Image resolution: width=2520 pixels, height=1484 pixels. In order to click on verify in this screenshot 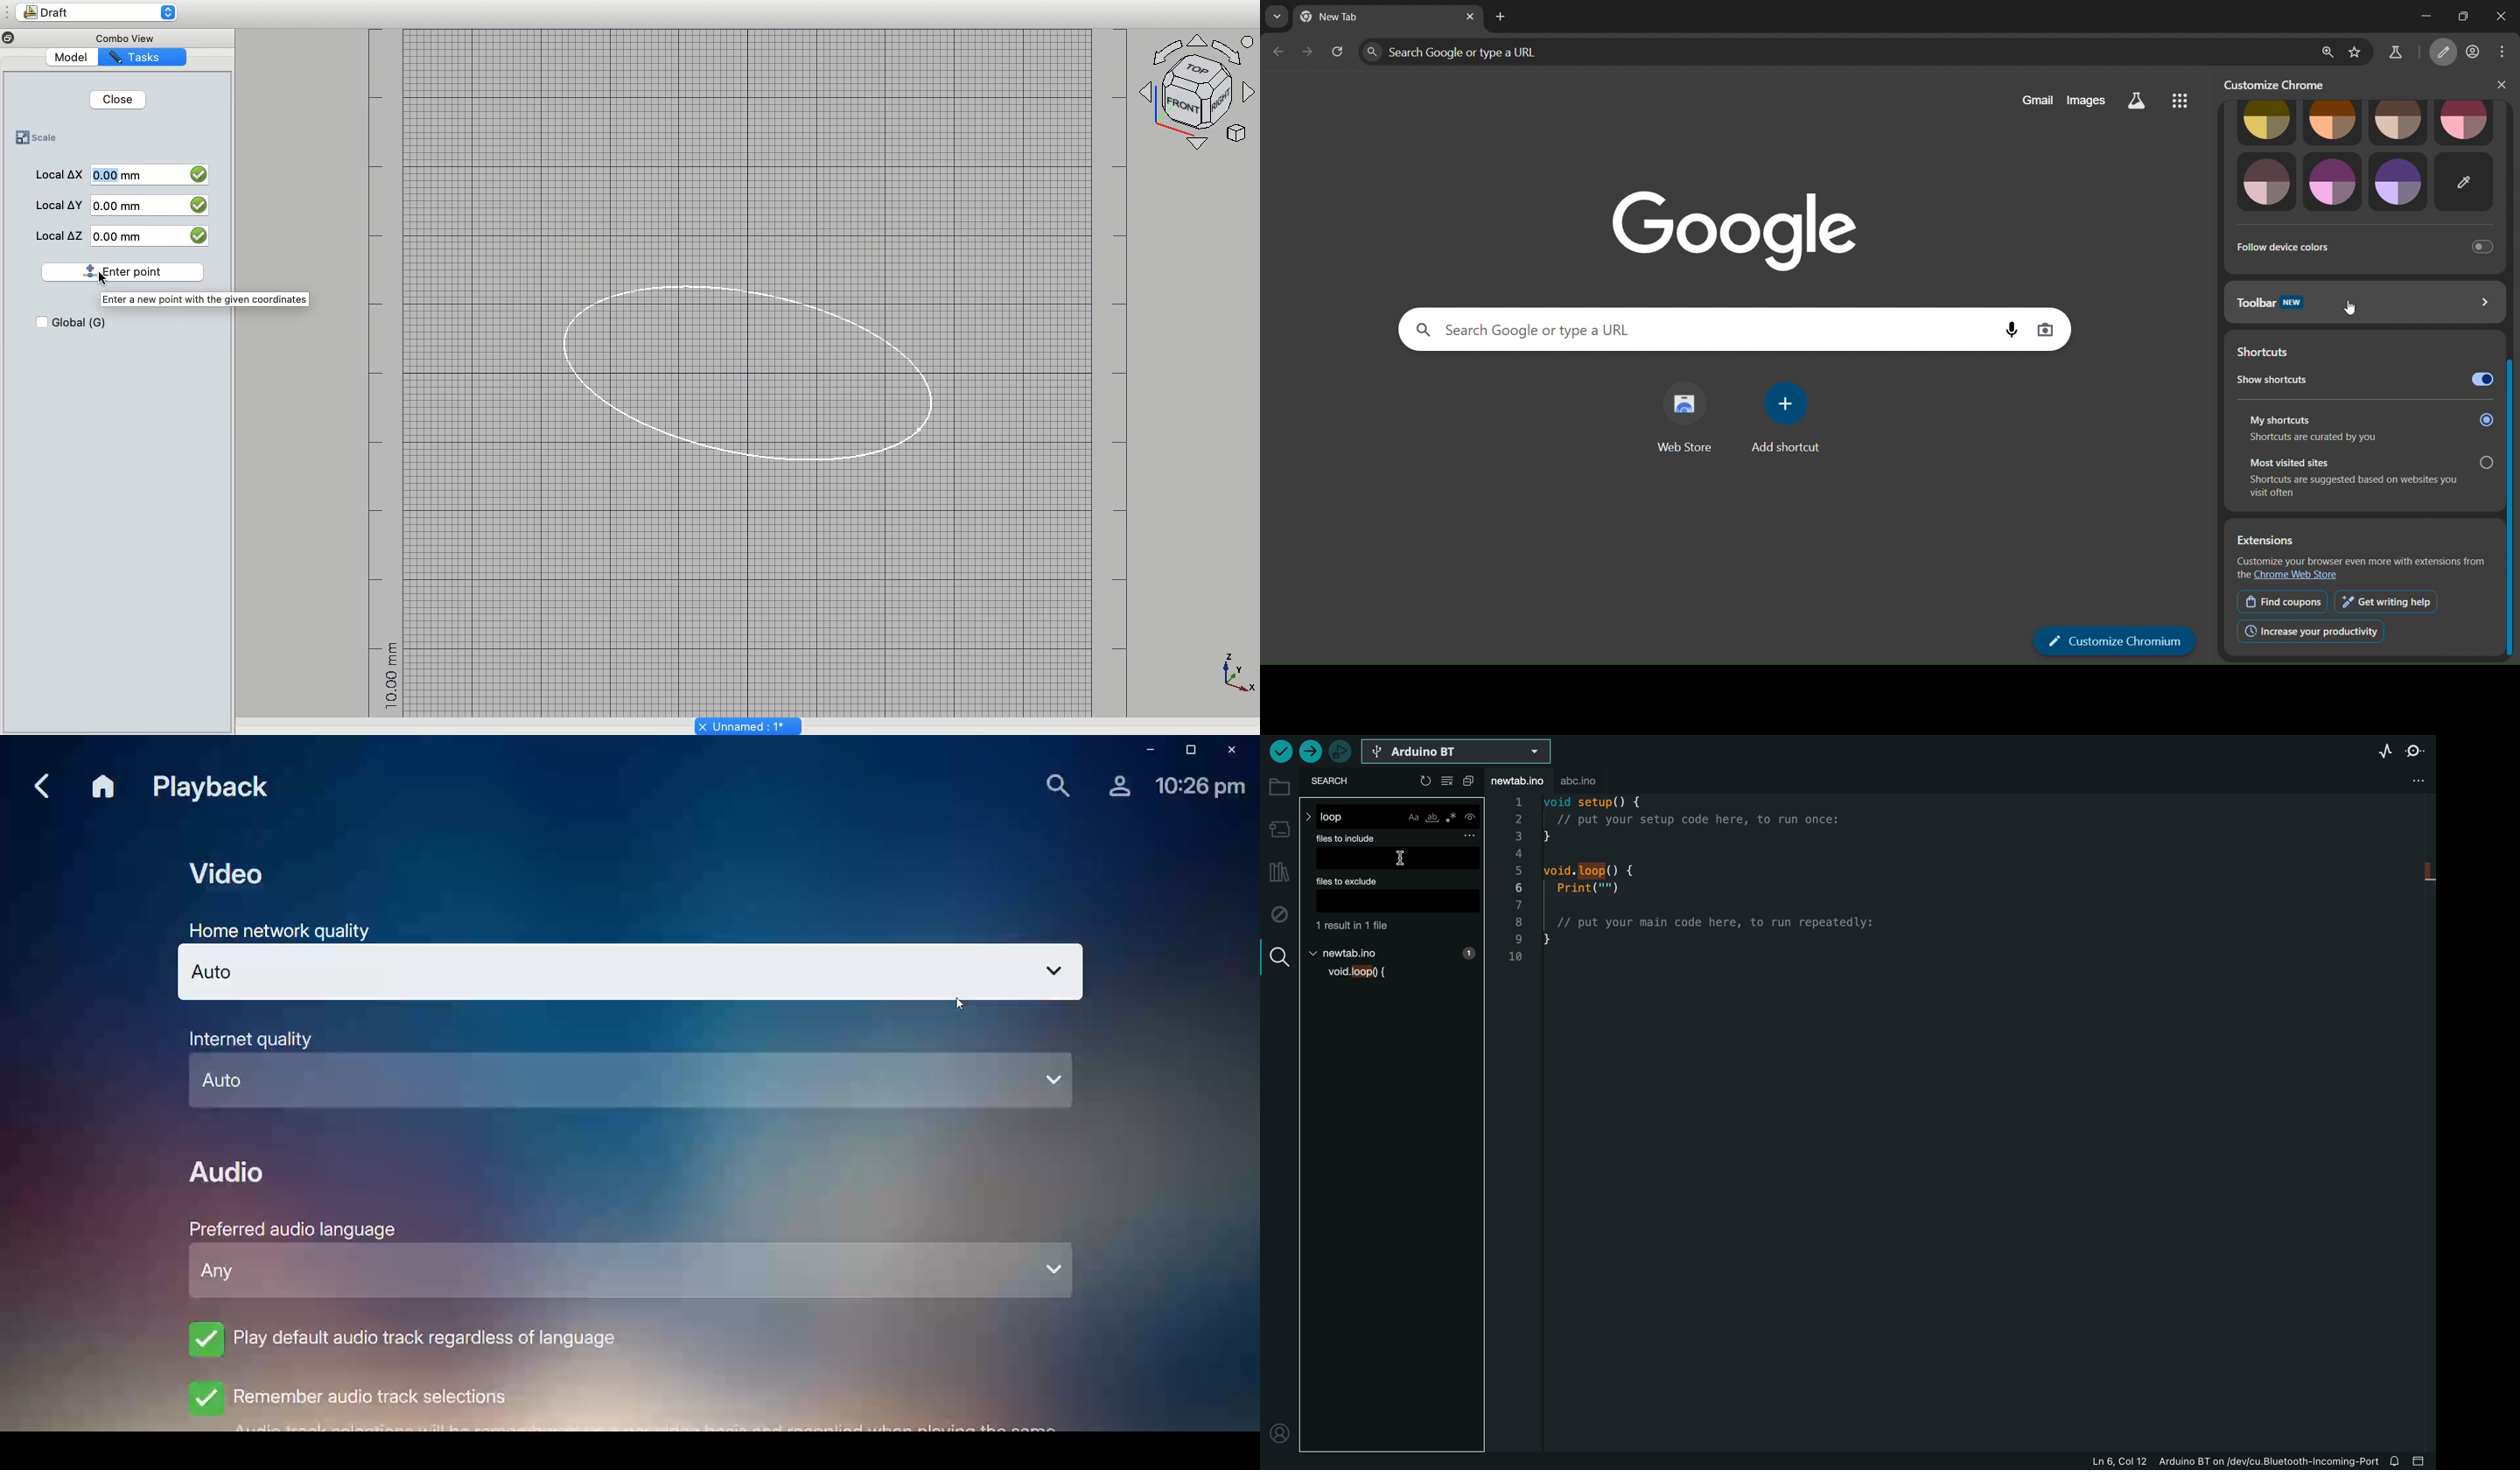, I will do `click(1278, 752)`.